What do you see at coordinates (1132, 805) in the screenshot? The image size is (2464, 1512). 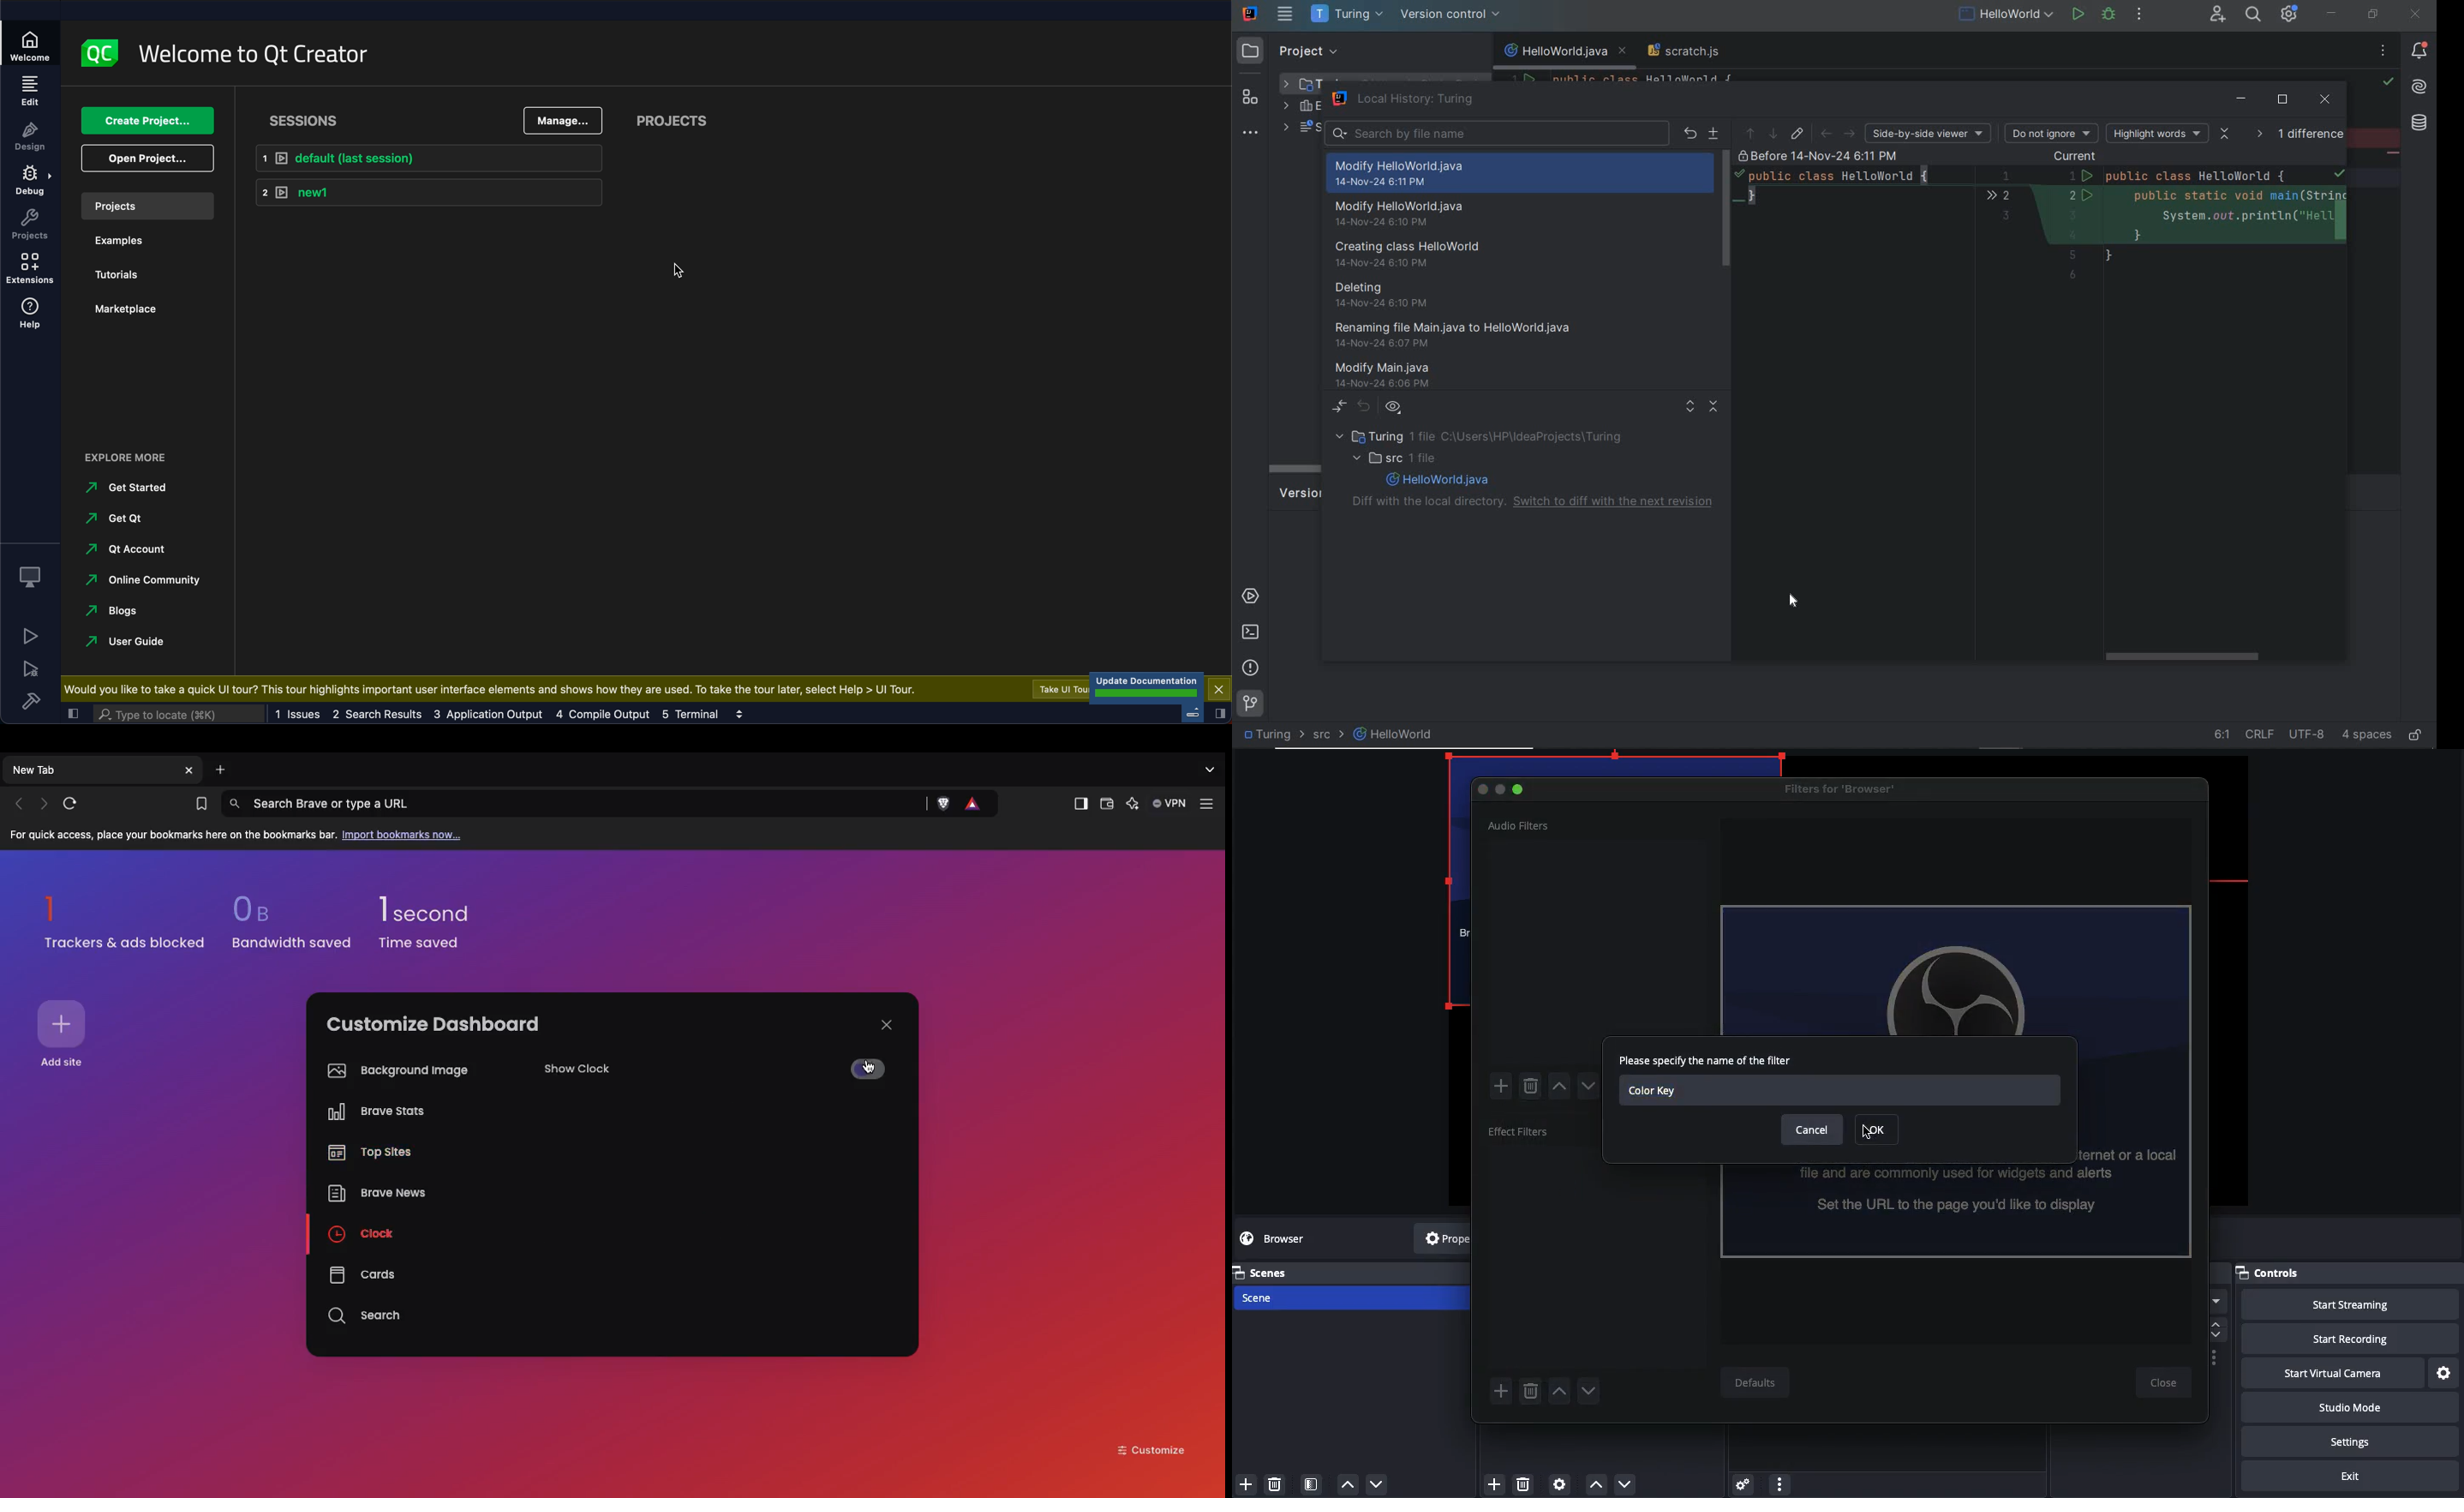 I see `Leo AI` at bounding box center [1132, 805].